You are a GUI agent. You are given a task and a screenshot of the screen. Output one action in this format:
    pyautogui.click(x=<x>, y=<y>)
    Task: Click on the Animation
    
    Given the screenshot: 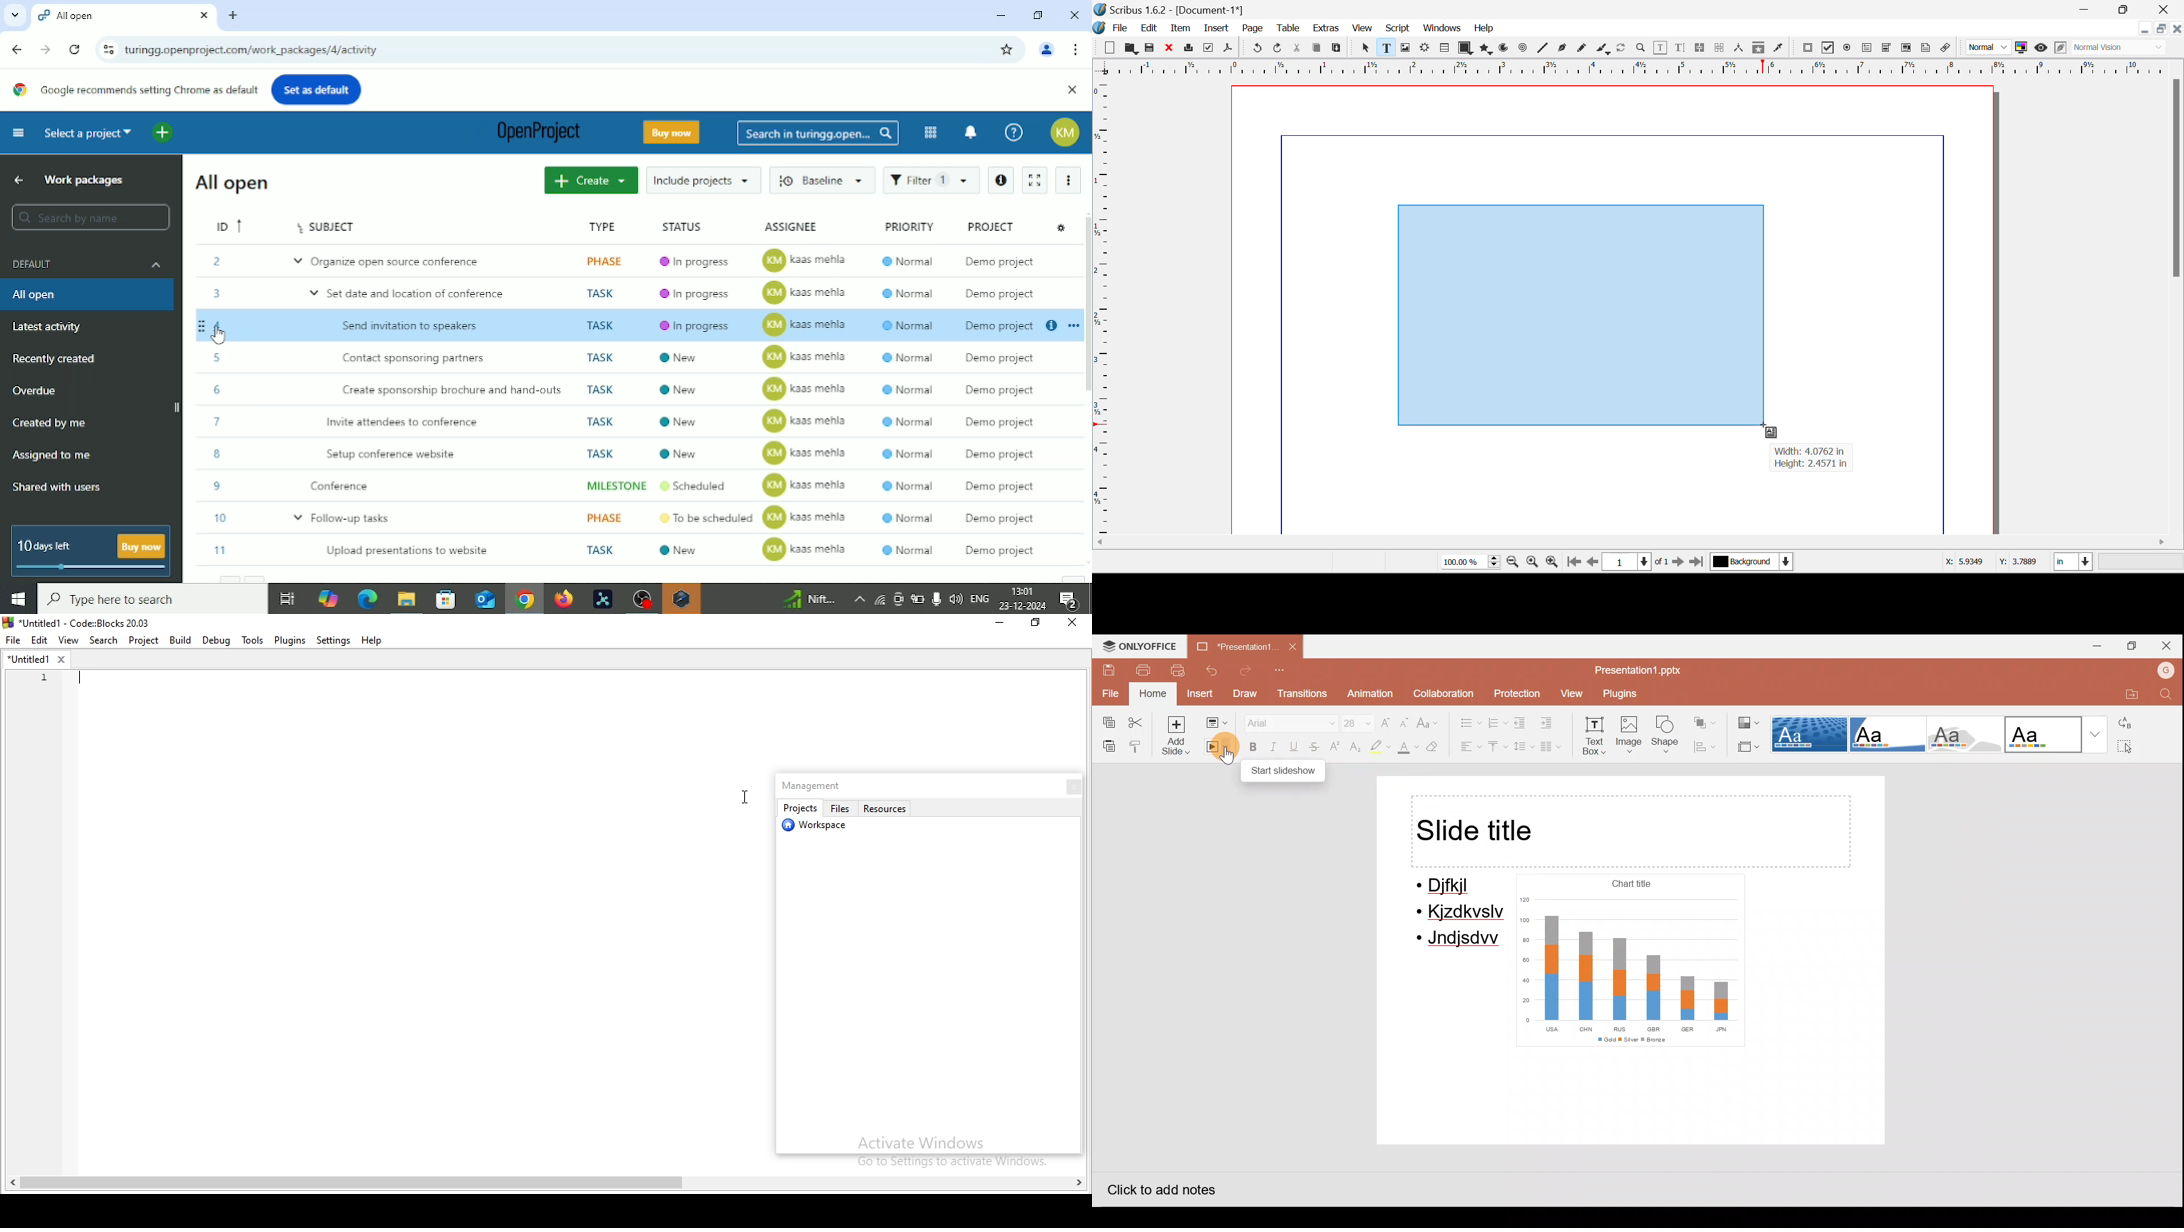 What is the action you would take?
    pyautogui.click(x=1367, y=694)
    